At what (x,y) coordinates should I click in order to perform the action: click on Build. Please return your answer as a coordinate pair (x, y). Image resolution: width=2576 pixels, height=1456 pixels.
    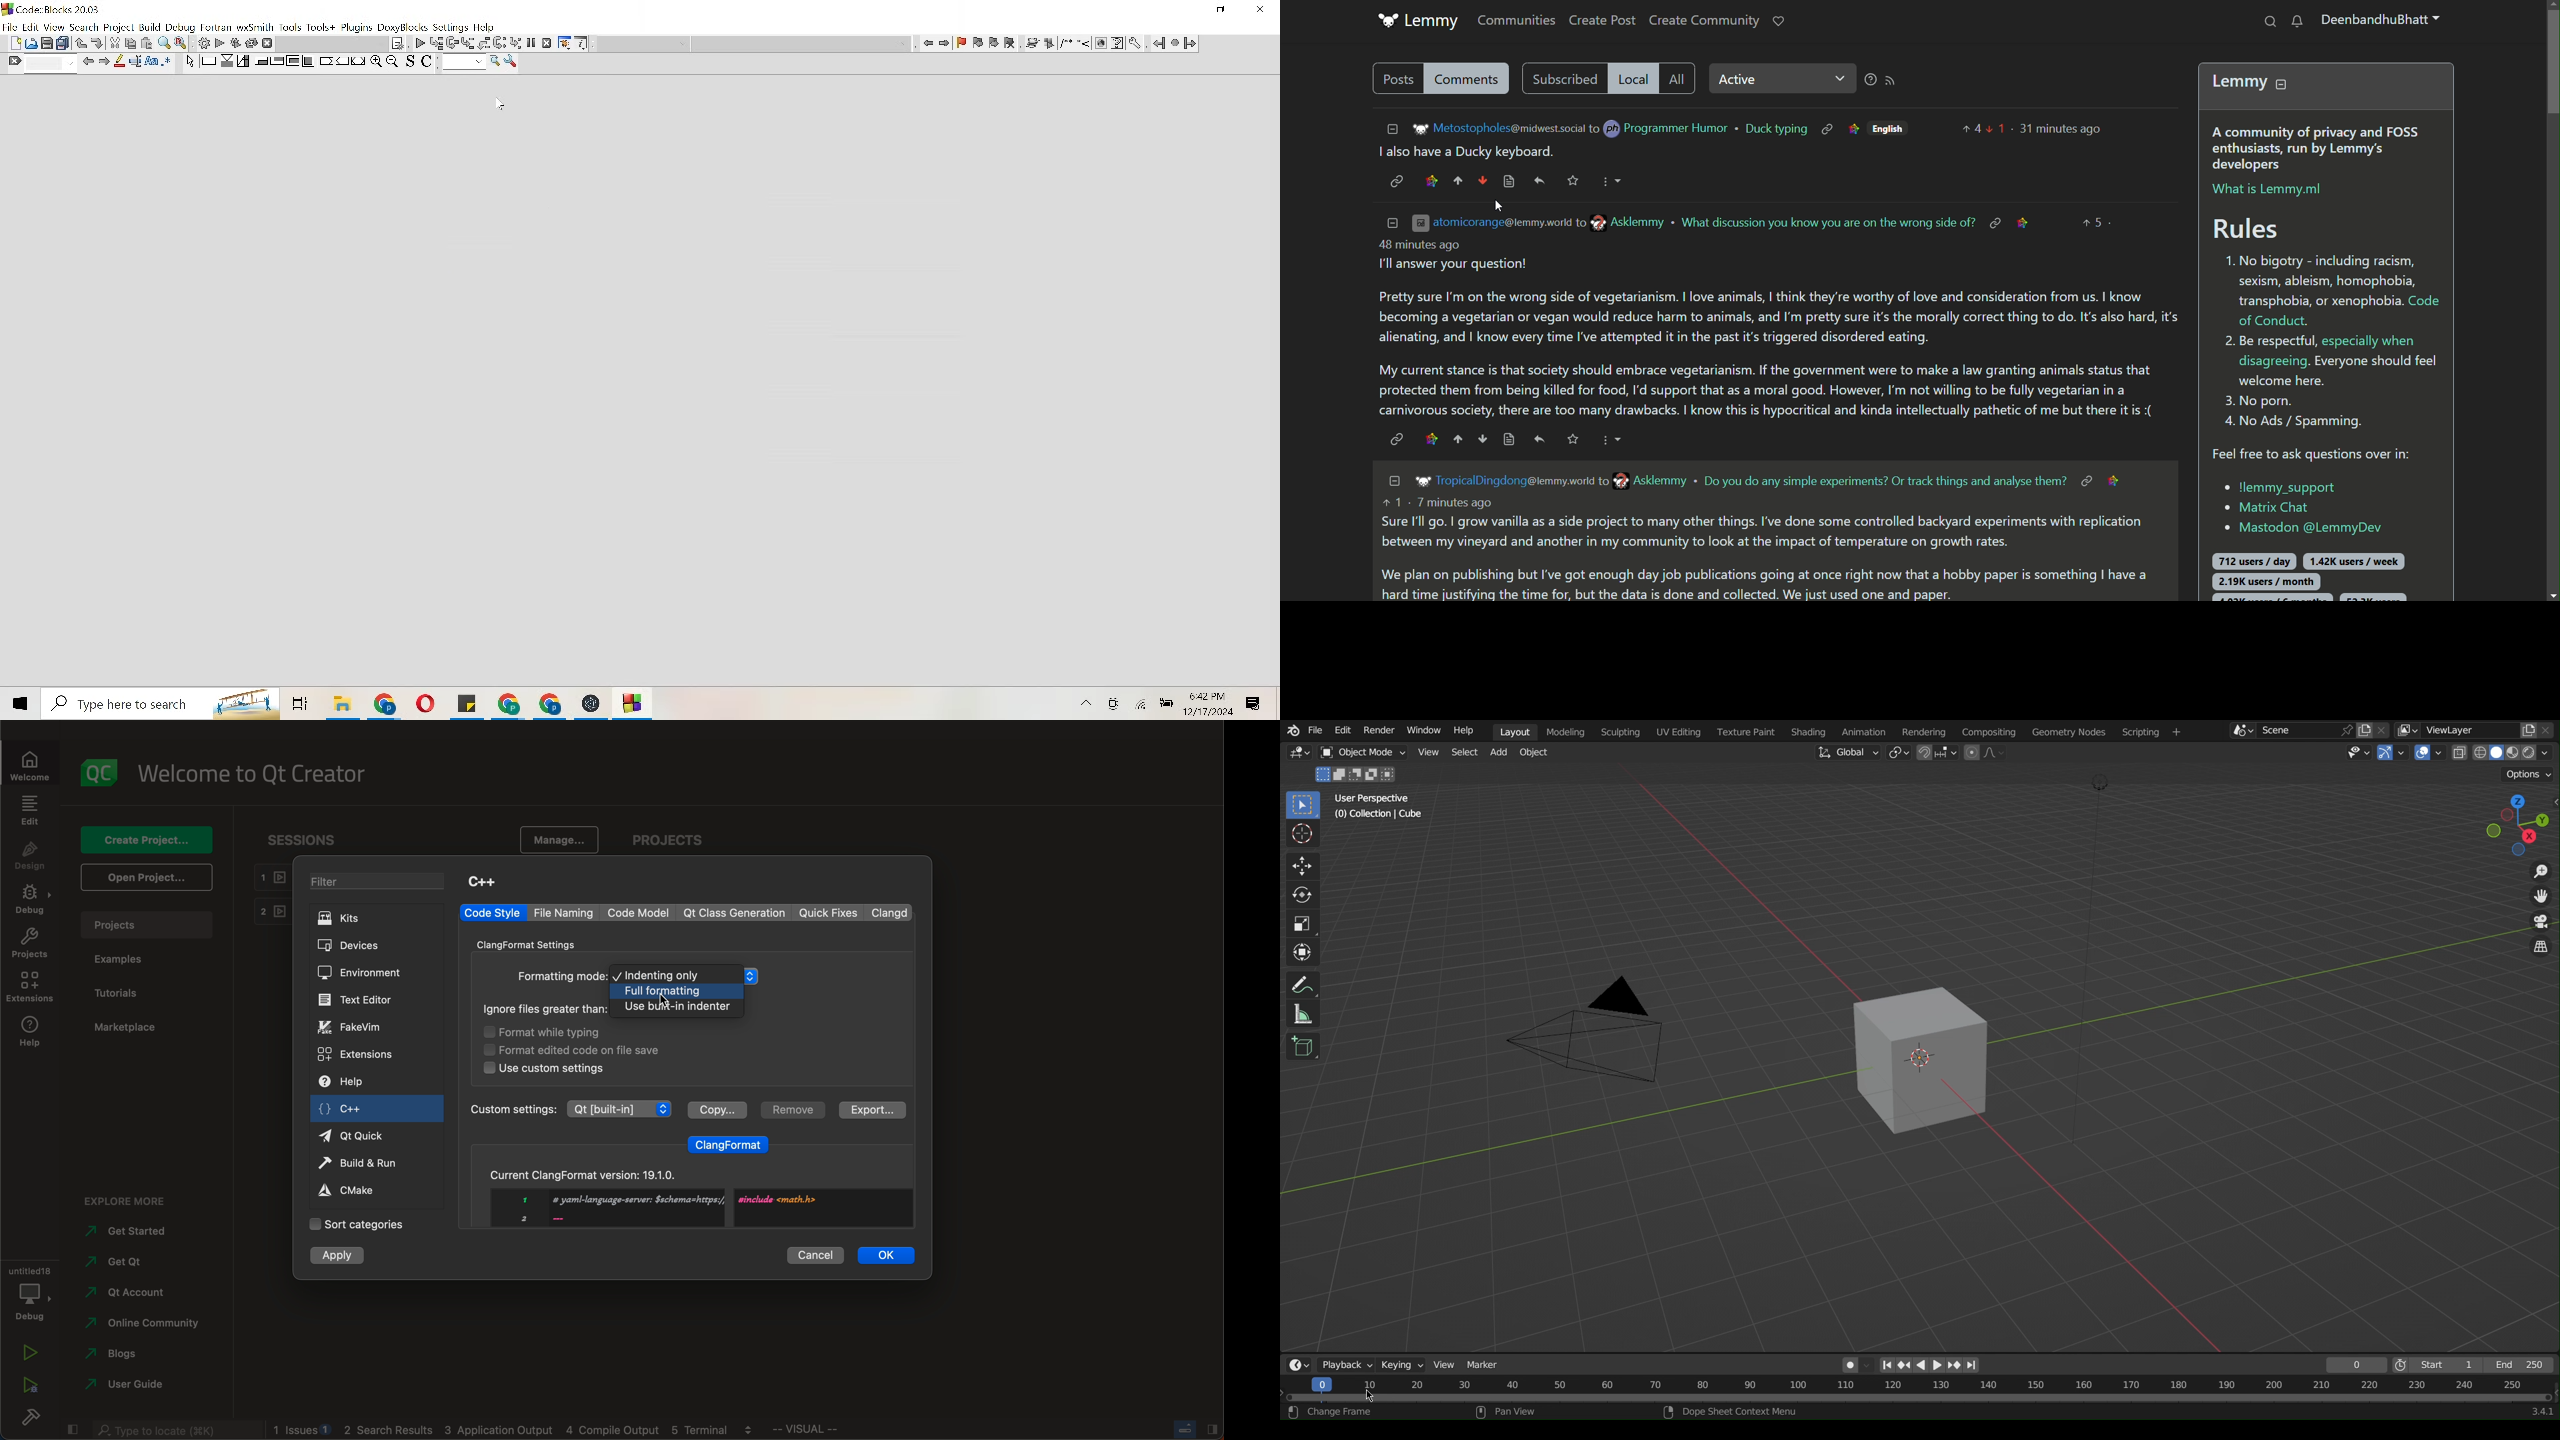
    Looking at the image, I should click on (150, 27).